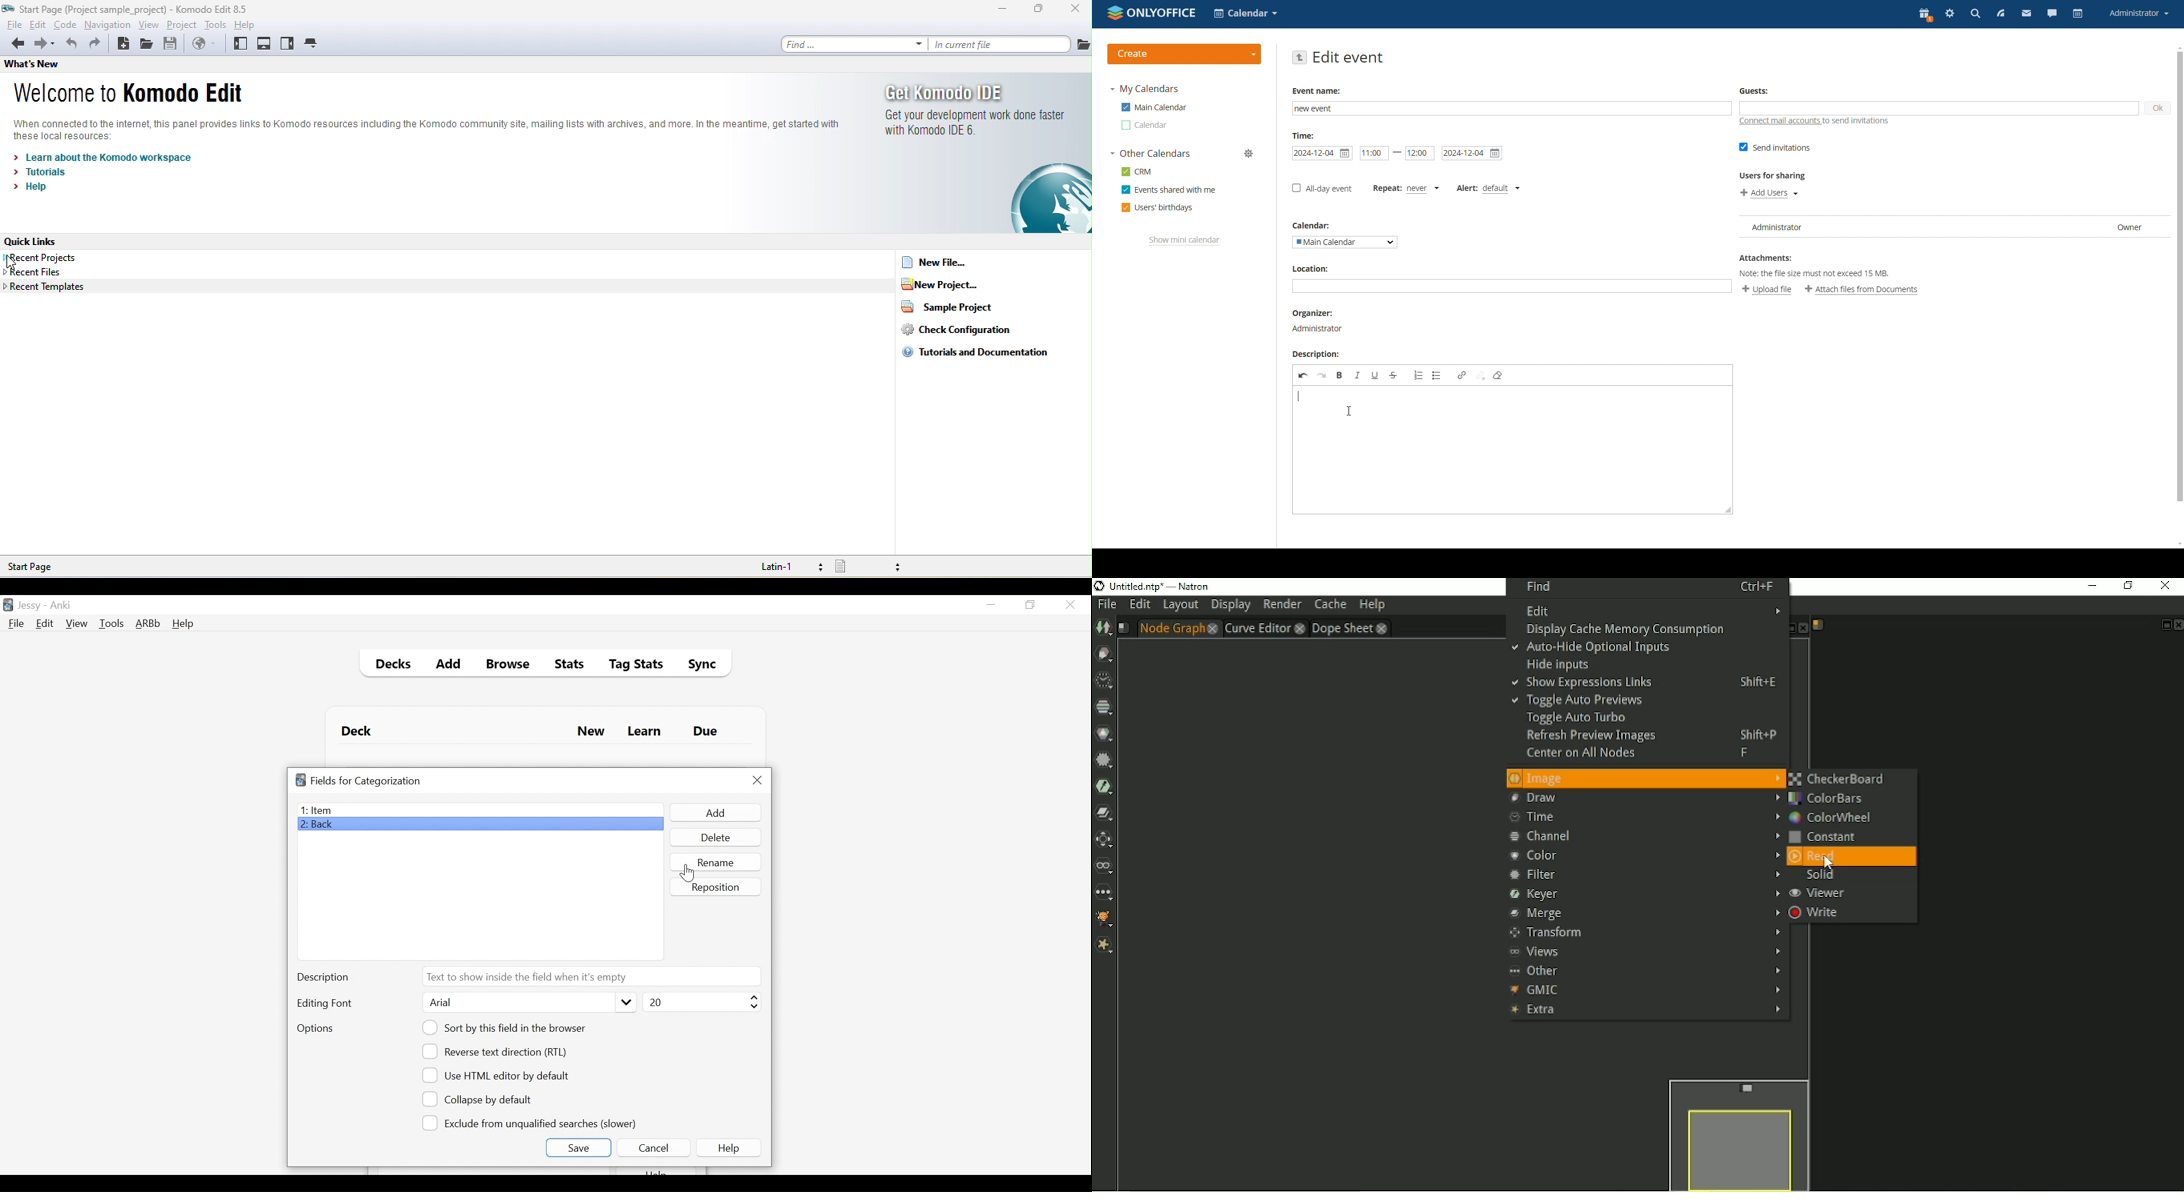 This screenshot has height=1204, width=2184. What do you see at coordinates (41, 257) in the screenshot?
I see `recent projects` at bounding box center [41, 257].